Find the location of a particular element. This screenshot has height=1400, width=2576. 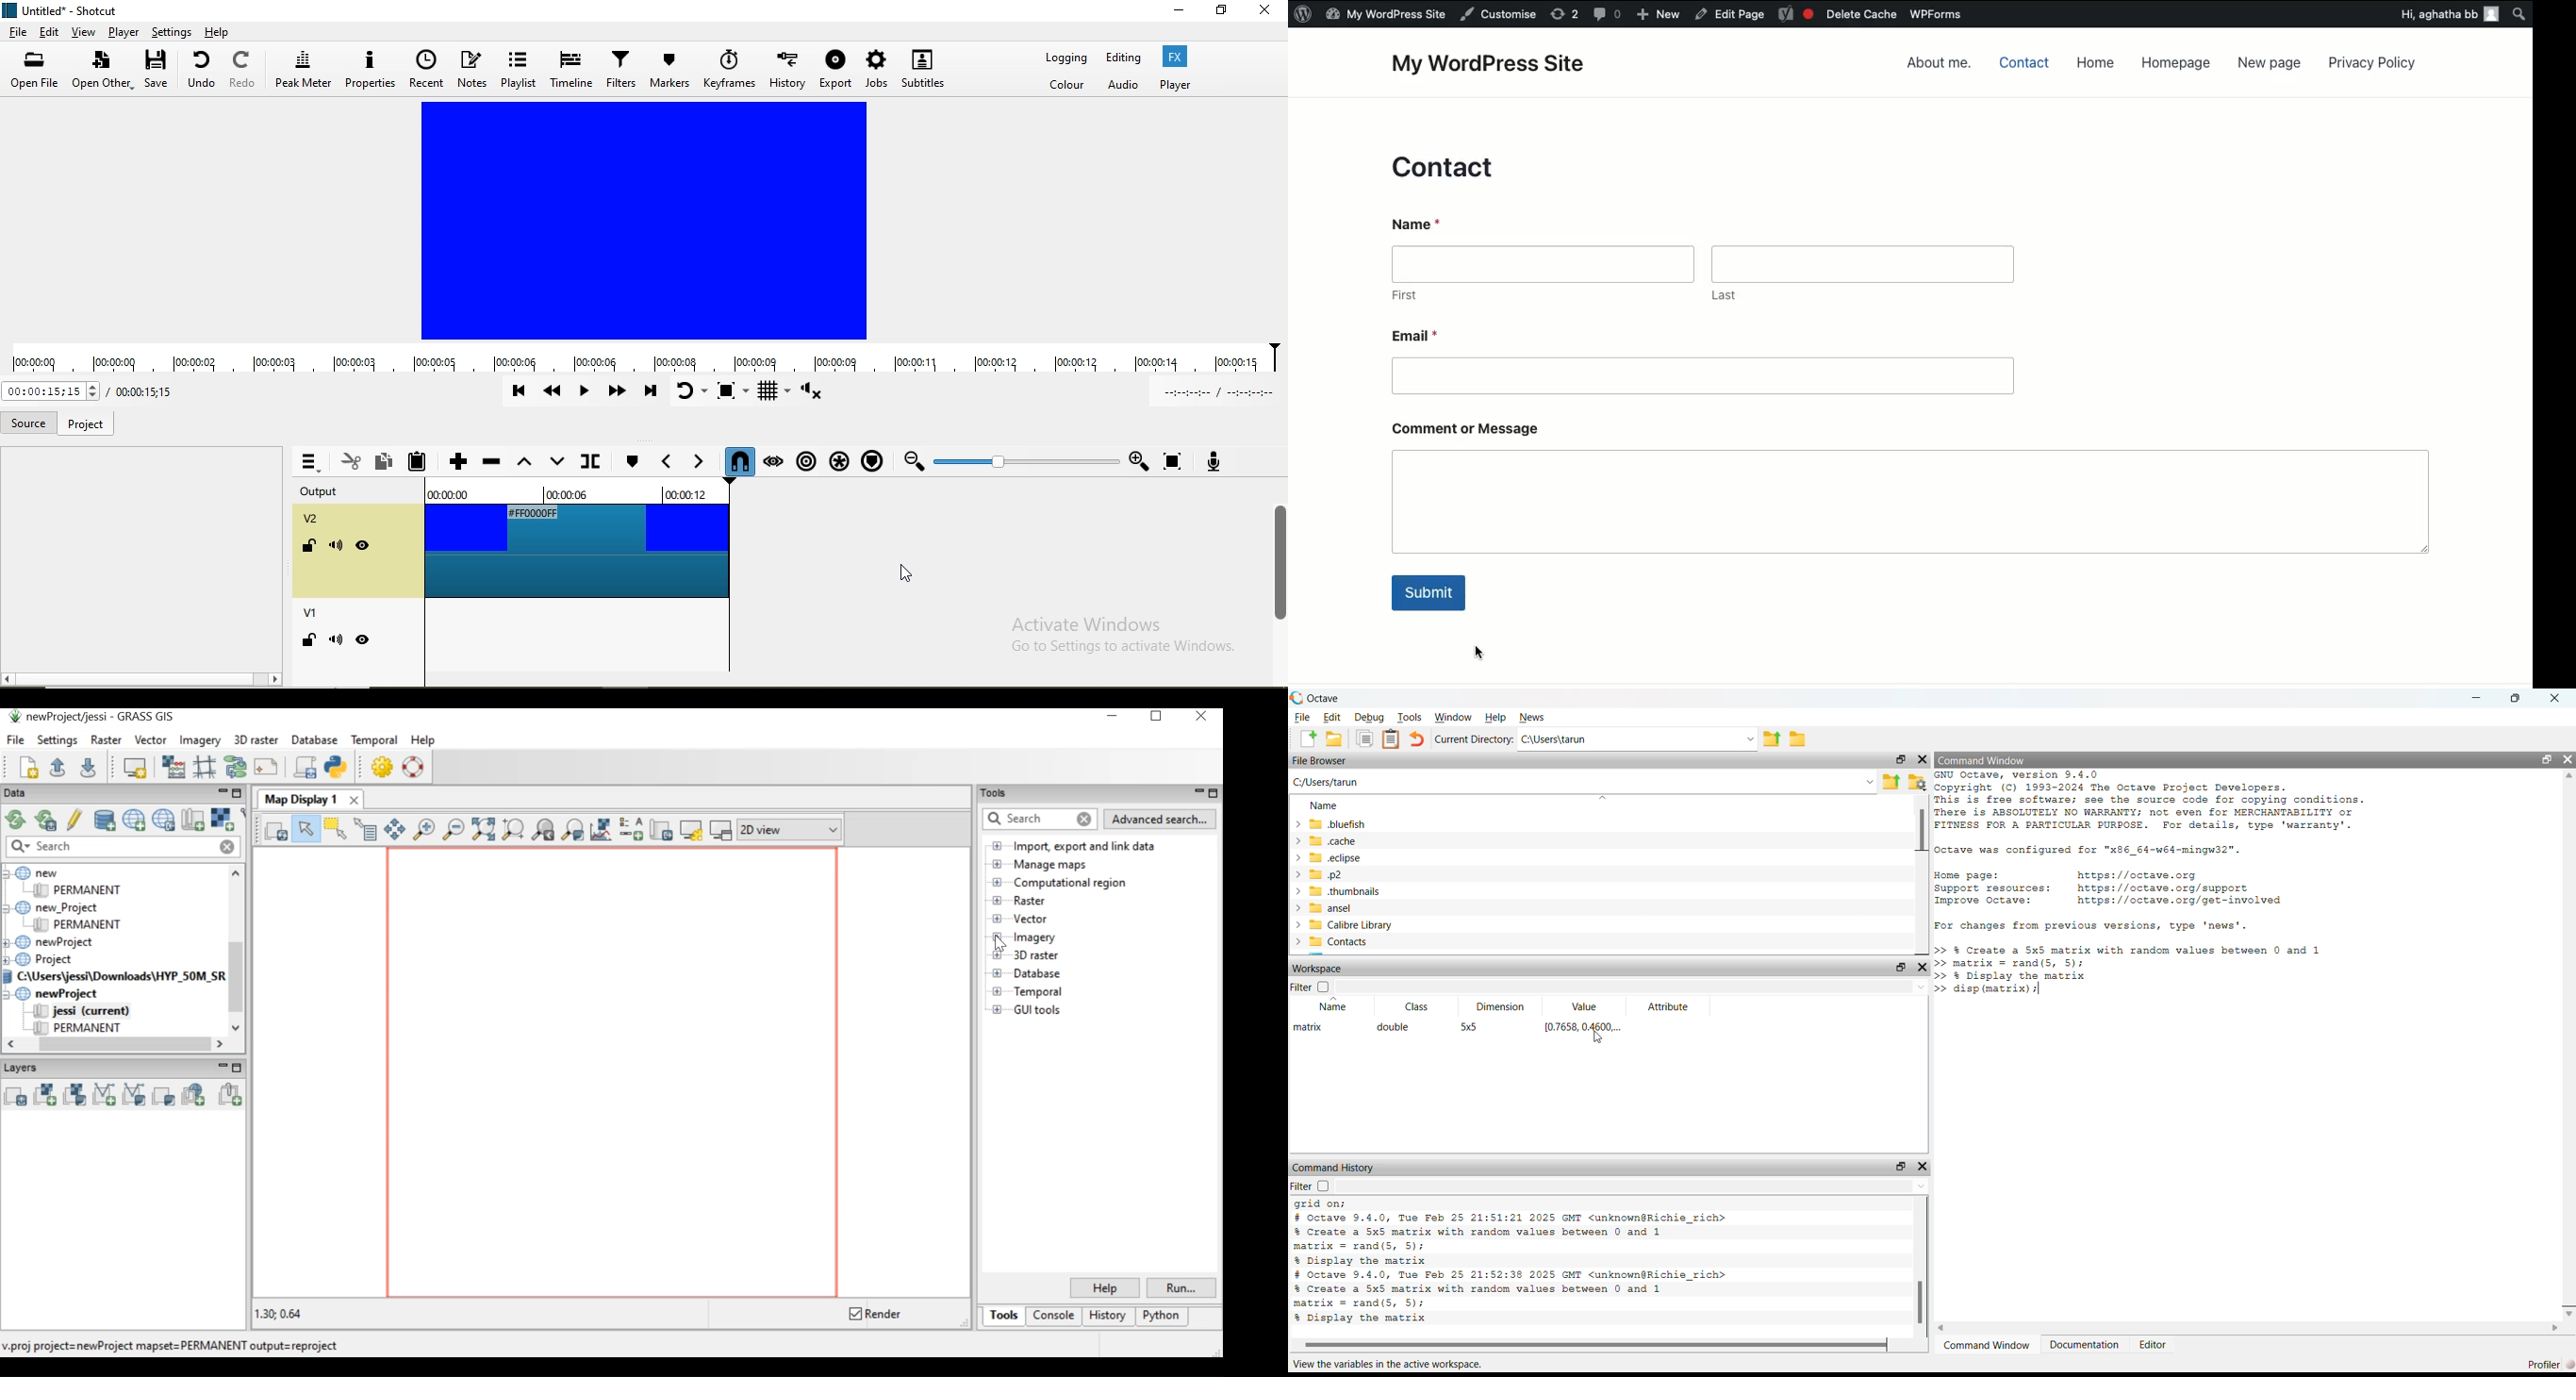

Debug is located at coordinates (1370, 718).